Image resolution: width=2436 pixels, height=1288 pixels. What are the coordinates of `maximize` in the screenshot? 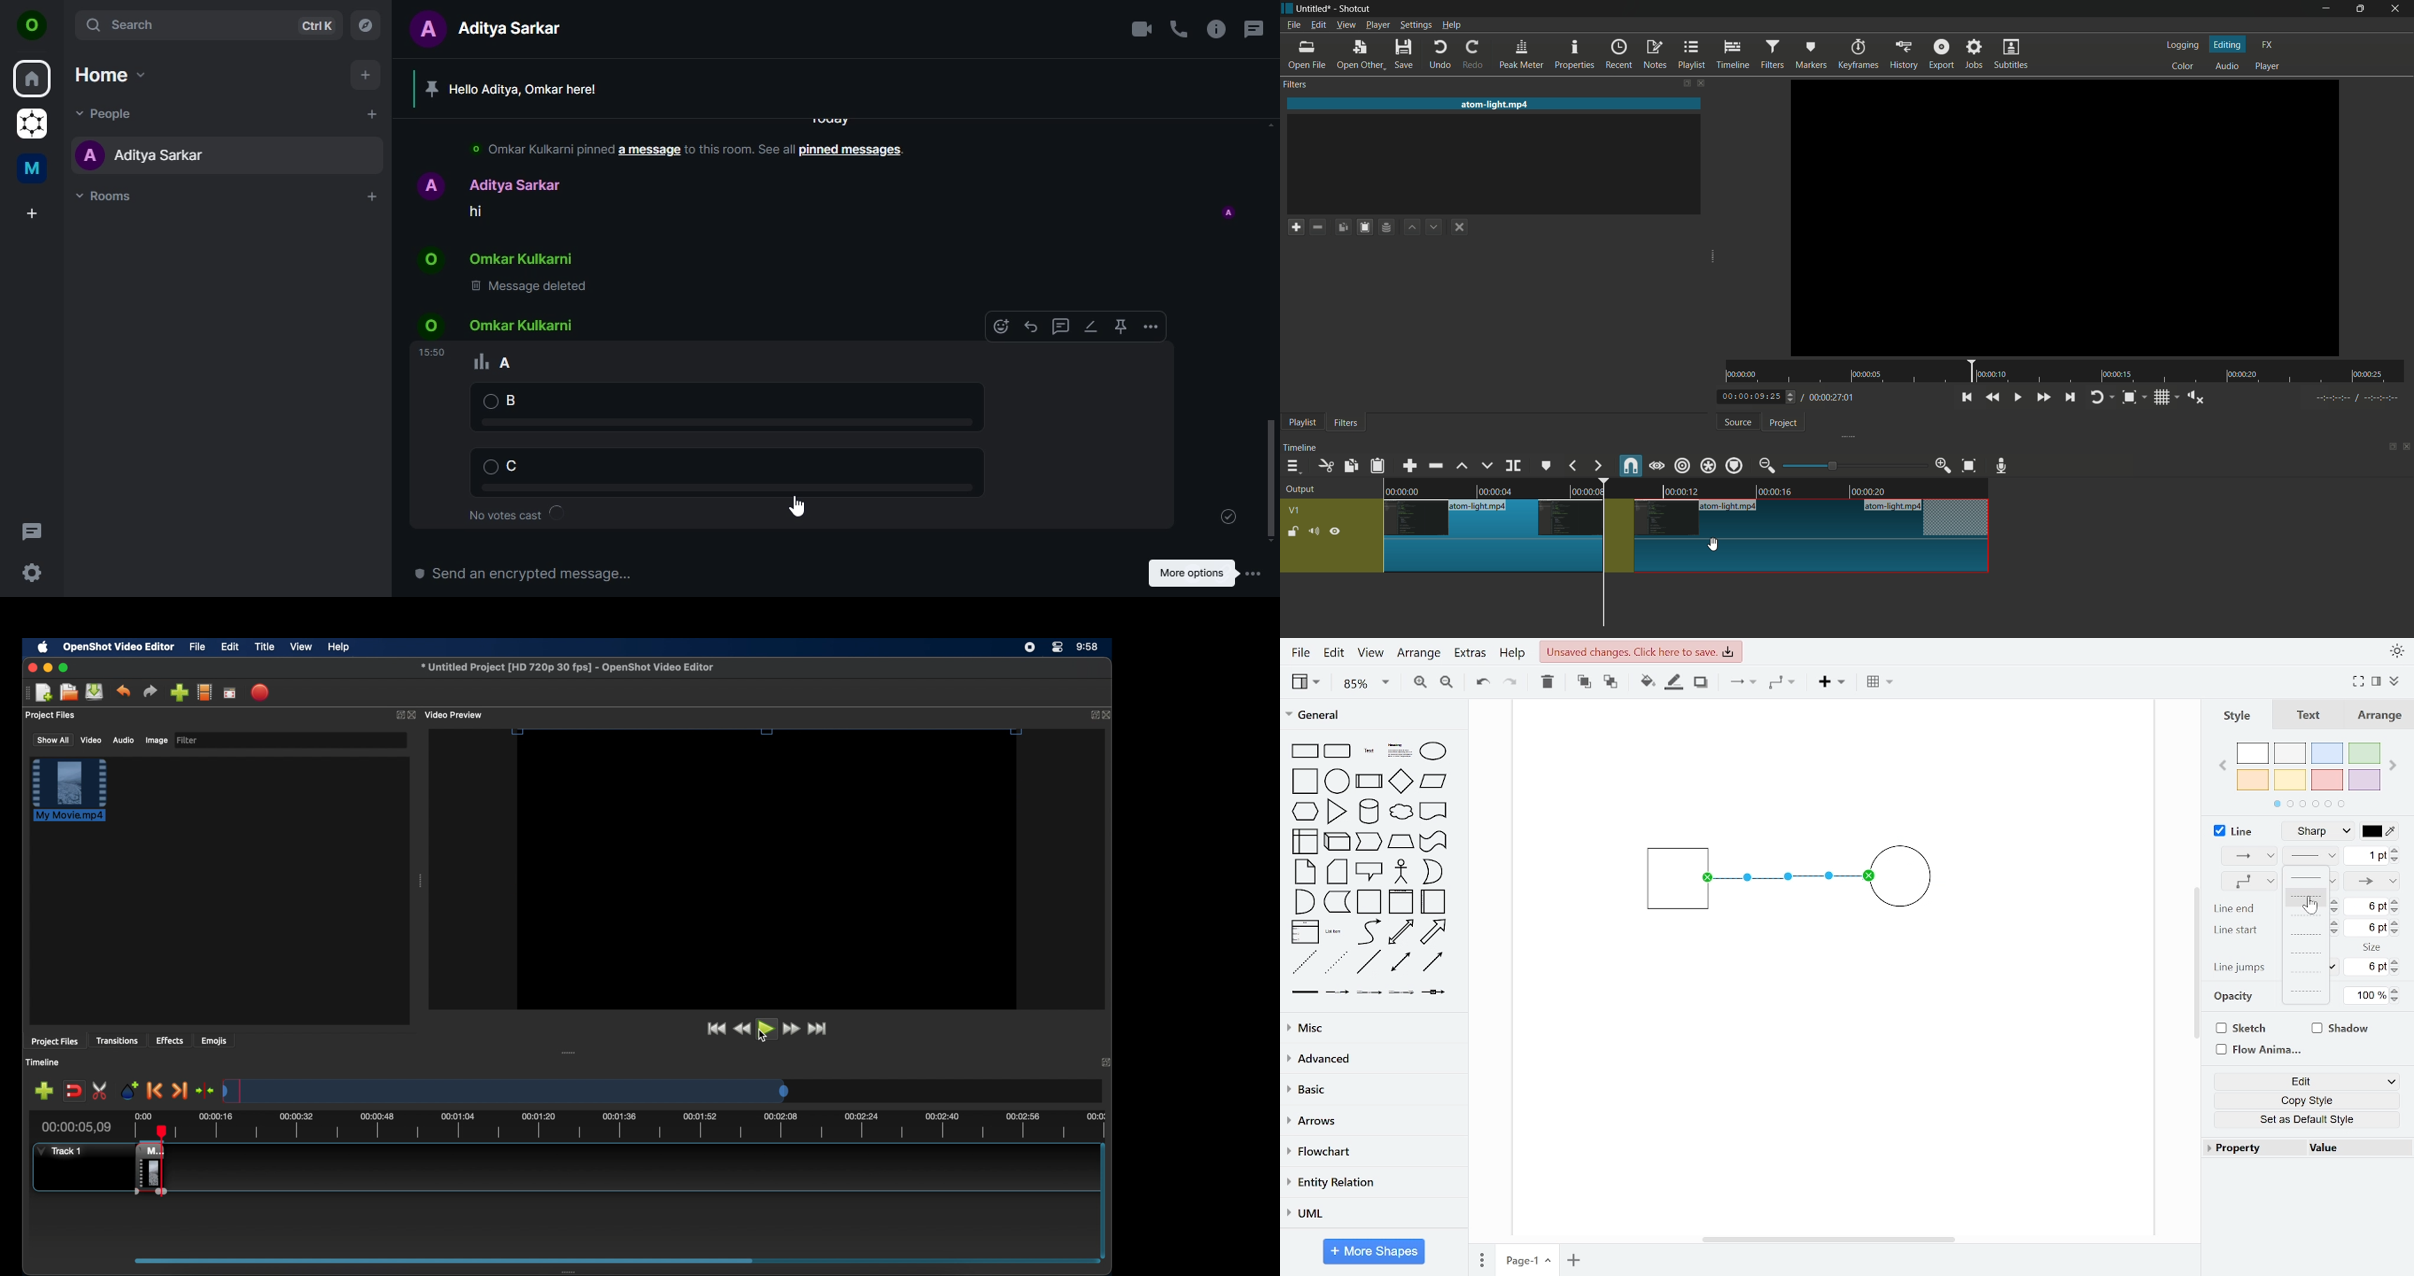 It's located at (2363, 9).